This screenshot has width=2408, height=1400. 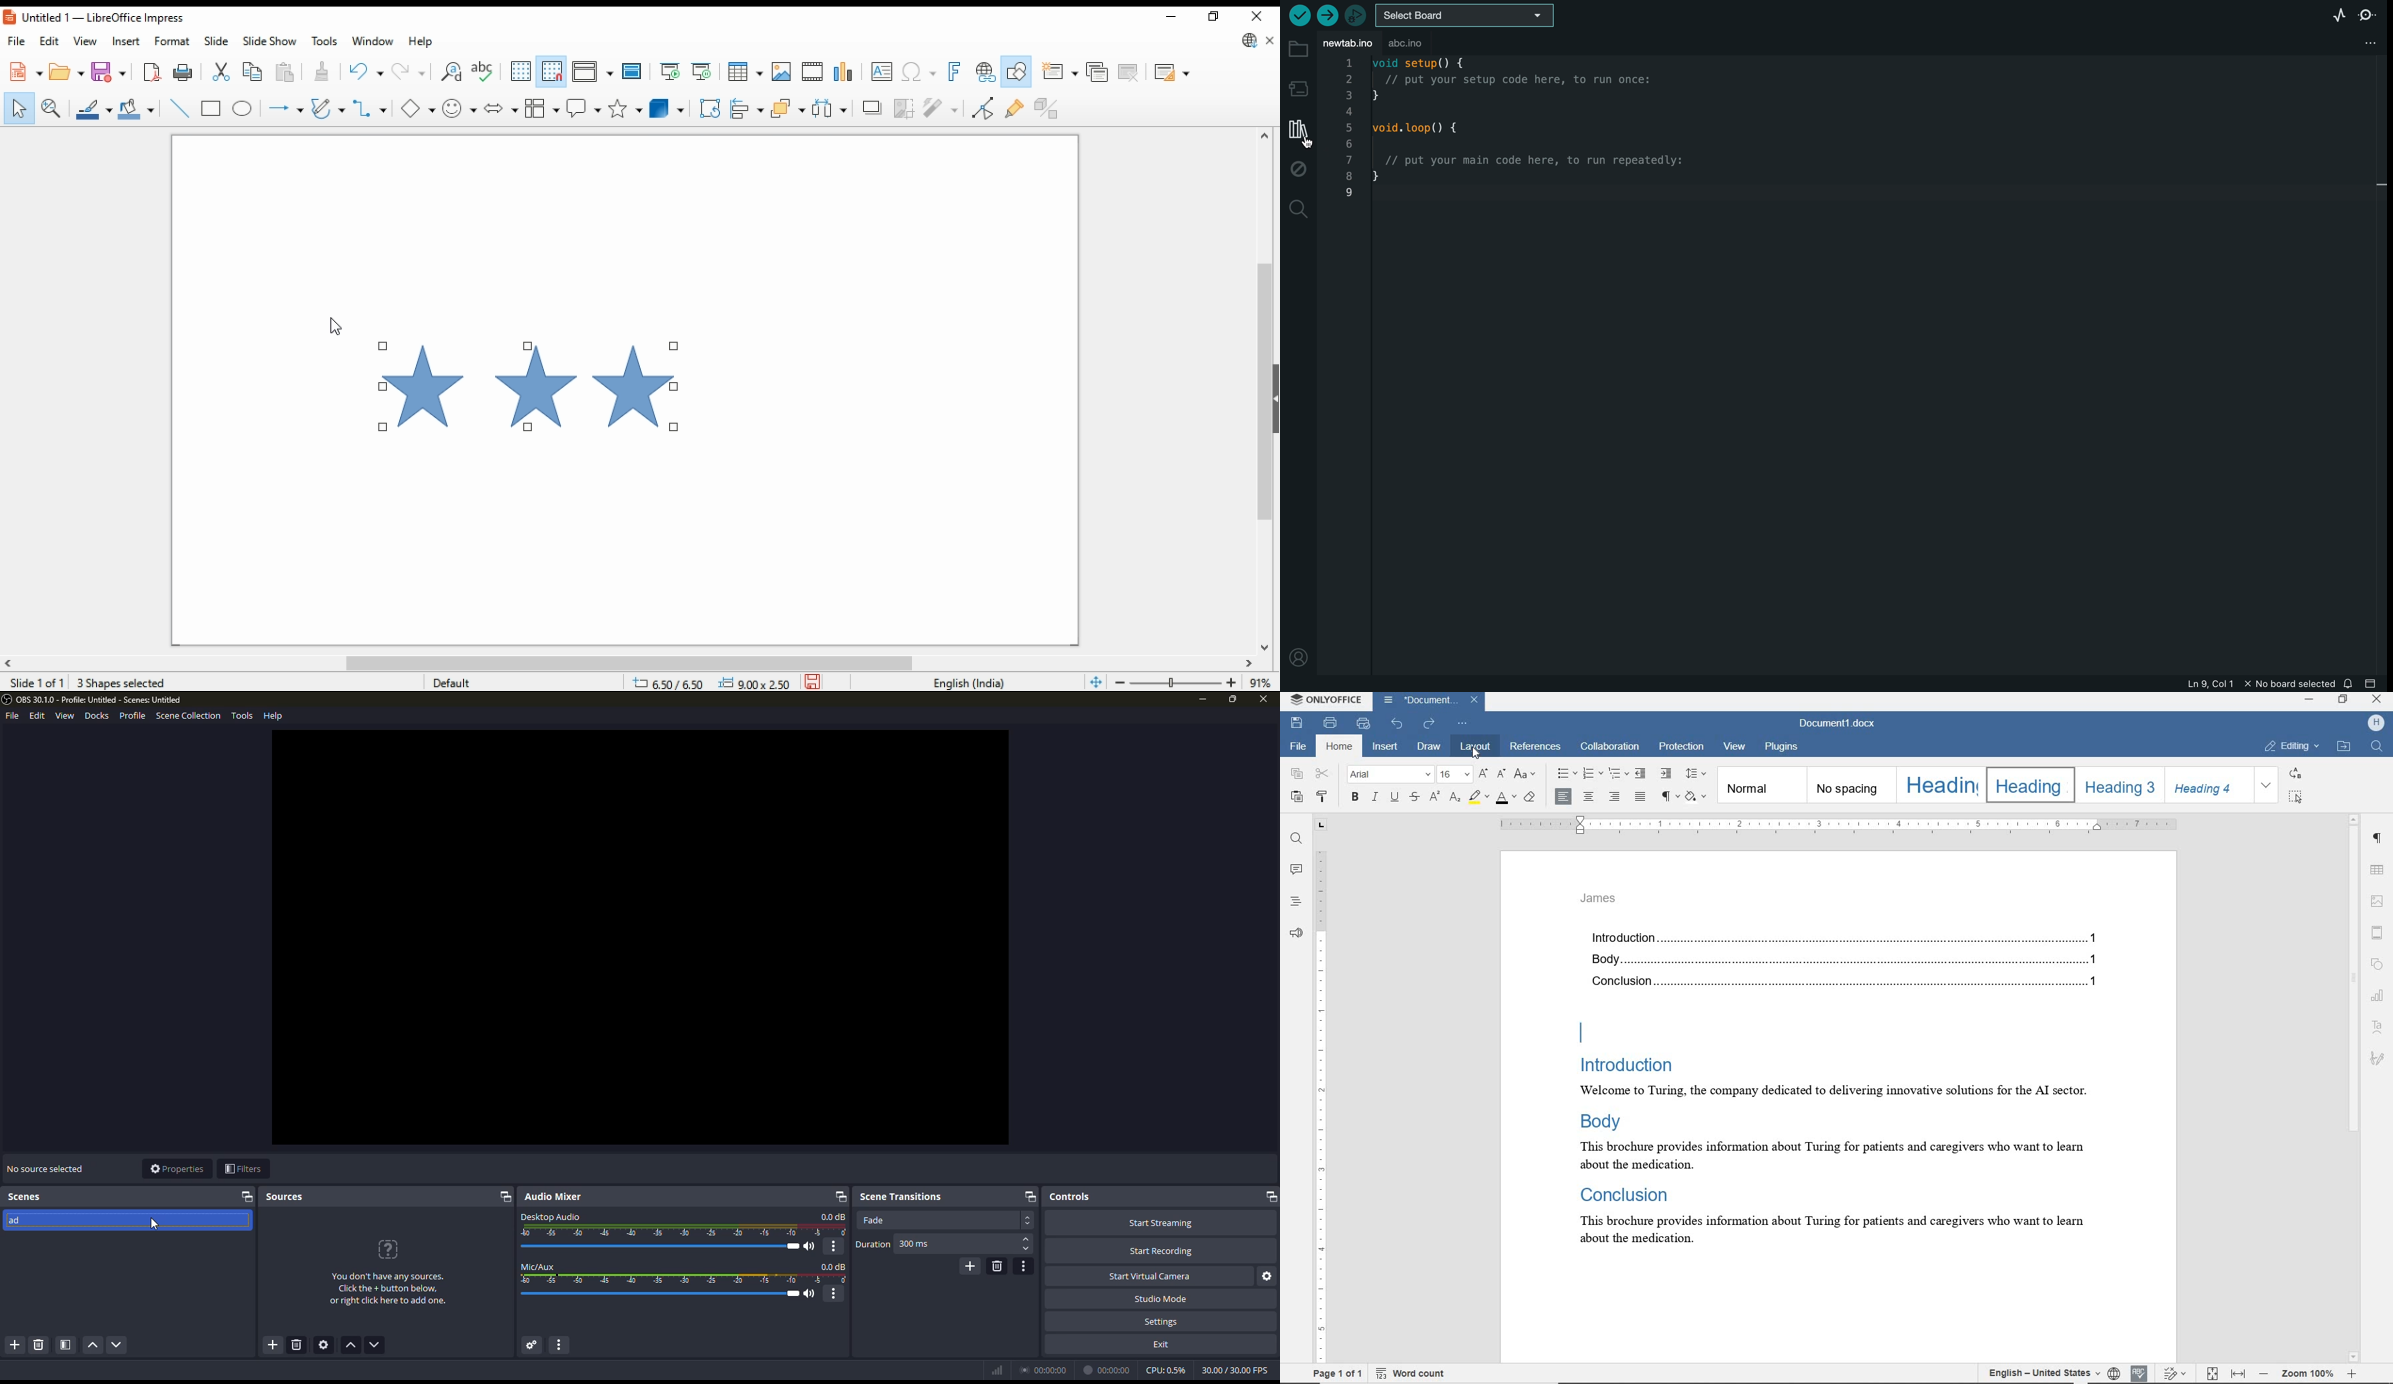 What do you see at coordinates (272, 1345) in the screenshot?
I see `add source` at bounding box center [272, 1345].